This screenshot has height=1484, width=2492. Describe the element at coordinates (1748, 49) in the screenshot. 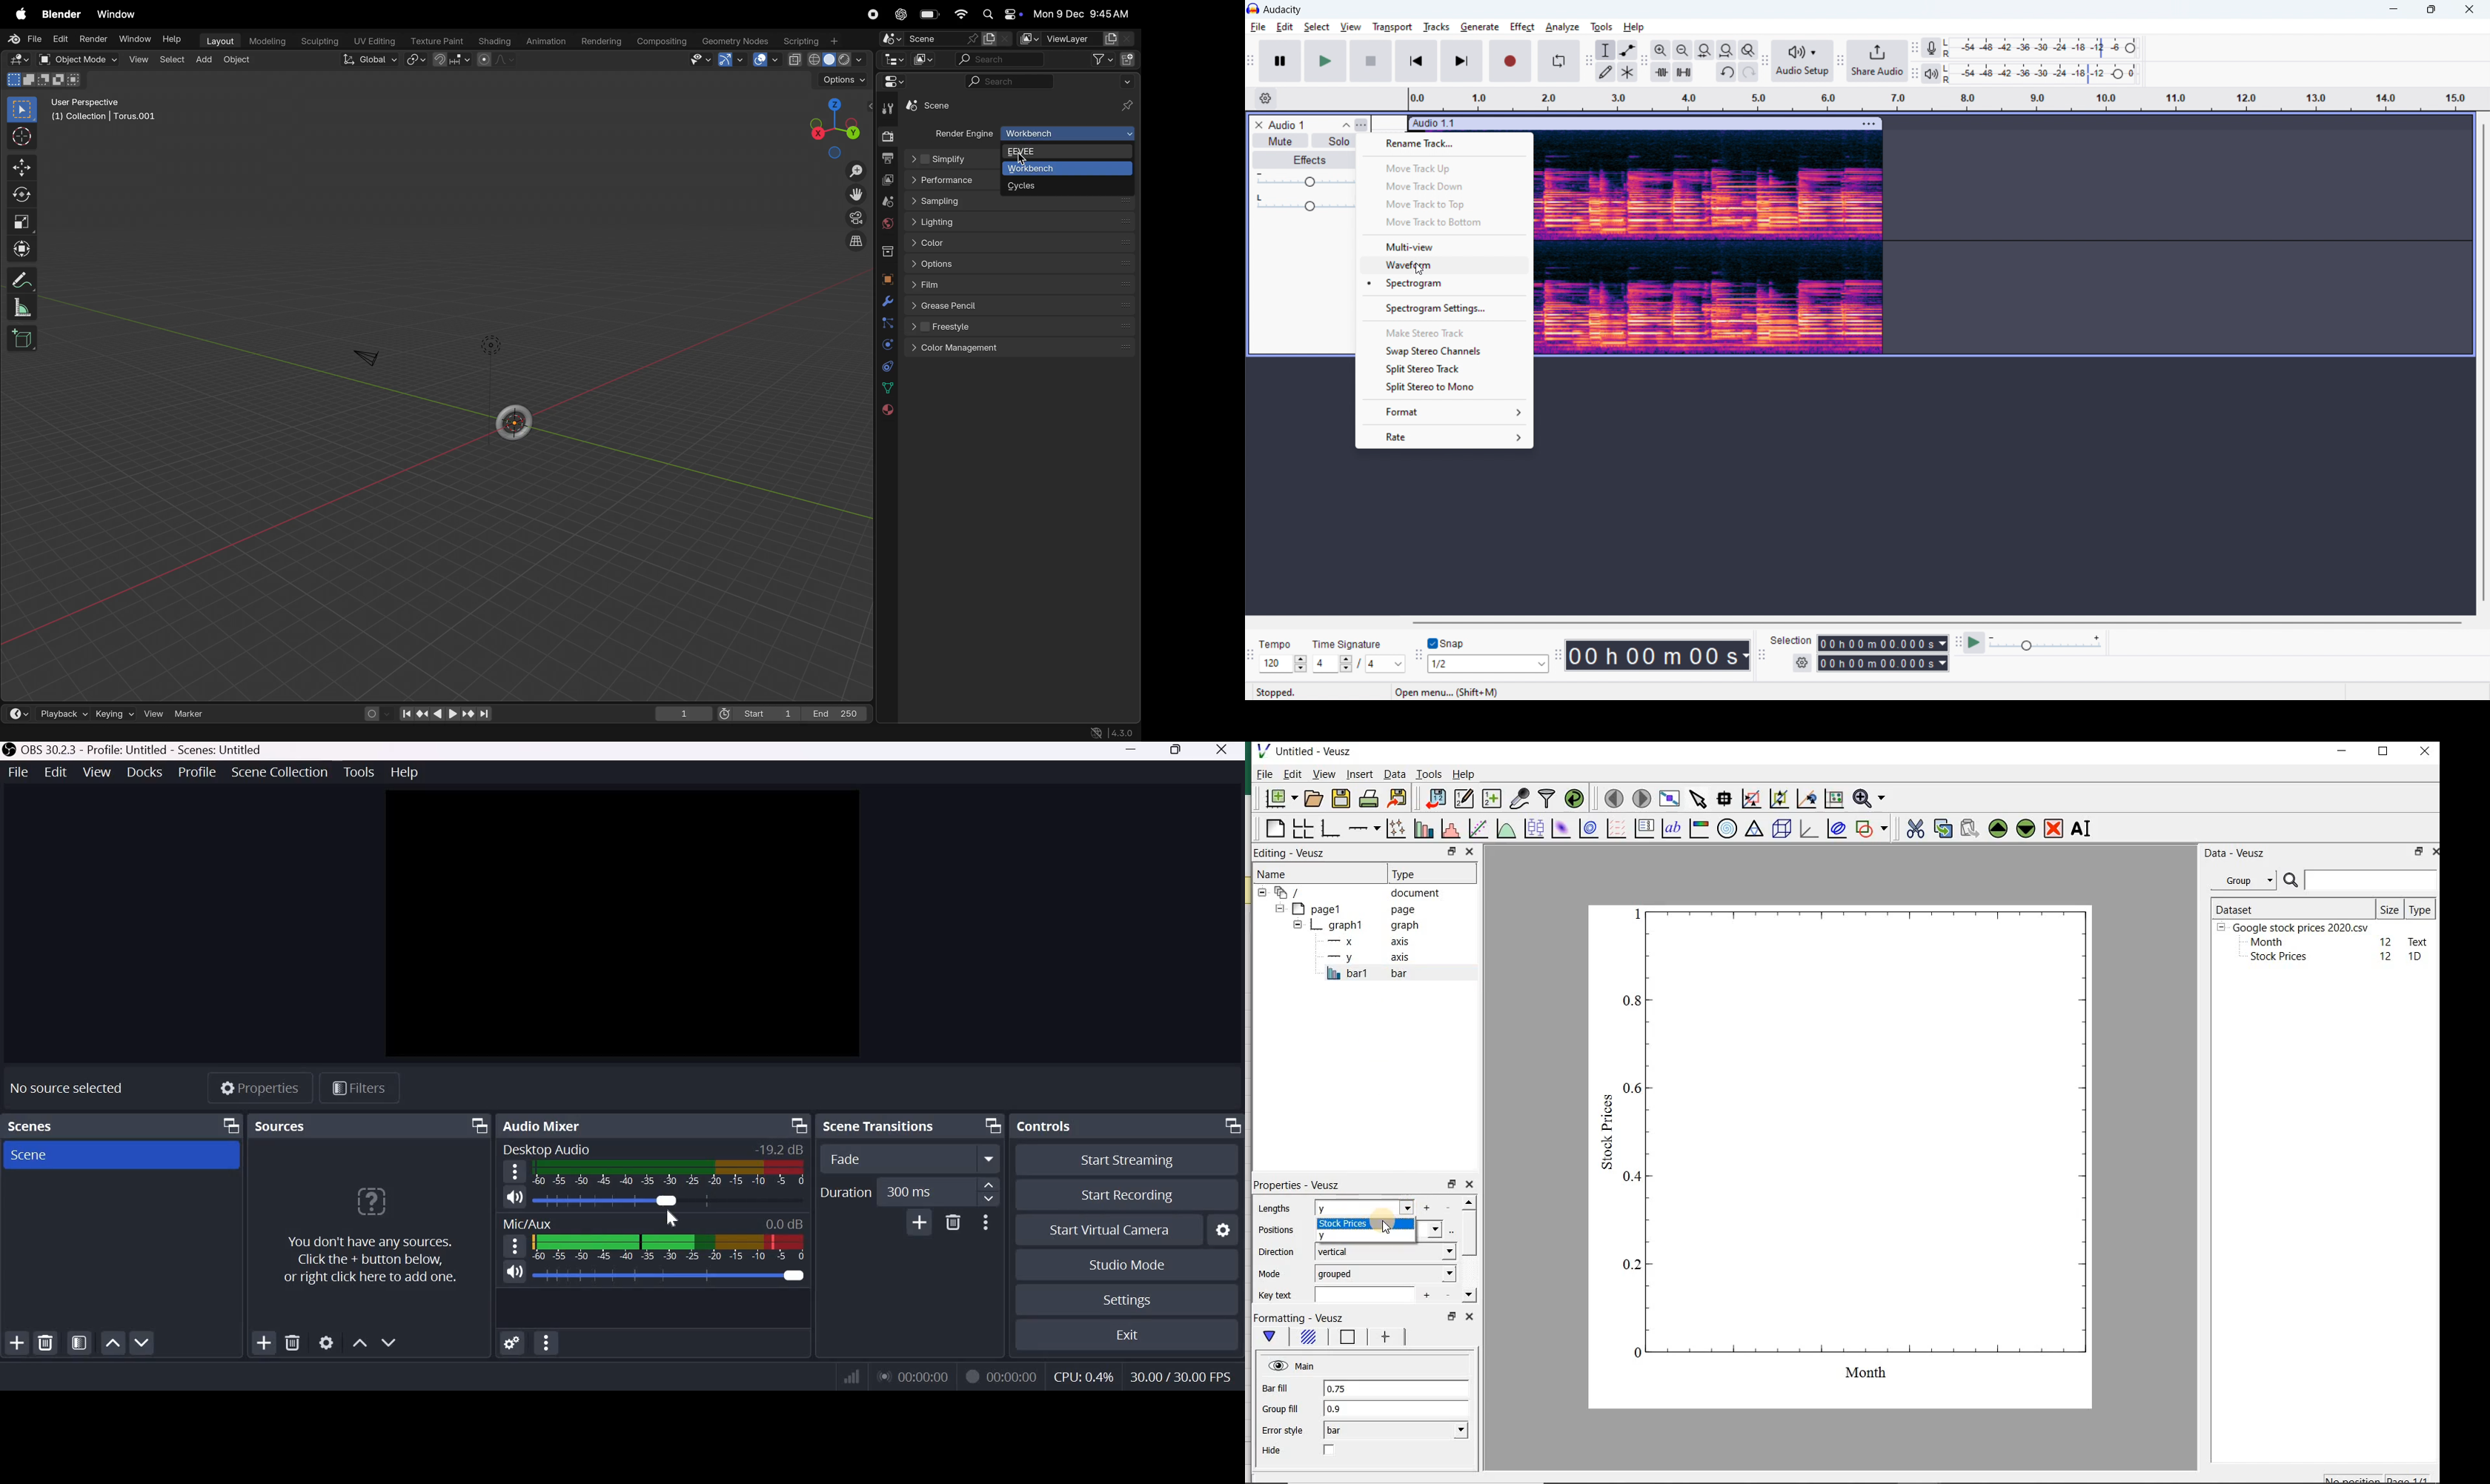

I see `toggle zoom` at that location.